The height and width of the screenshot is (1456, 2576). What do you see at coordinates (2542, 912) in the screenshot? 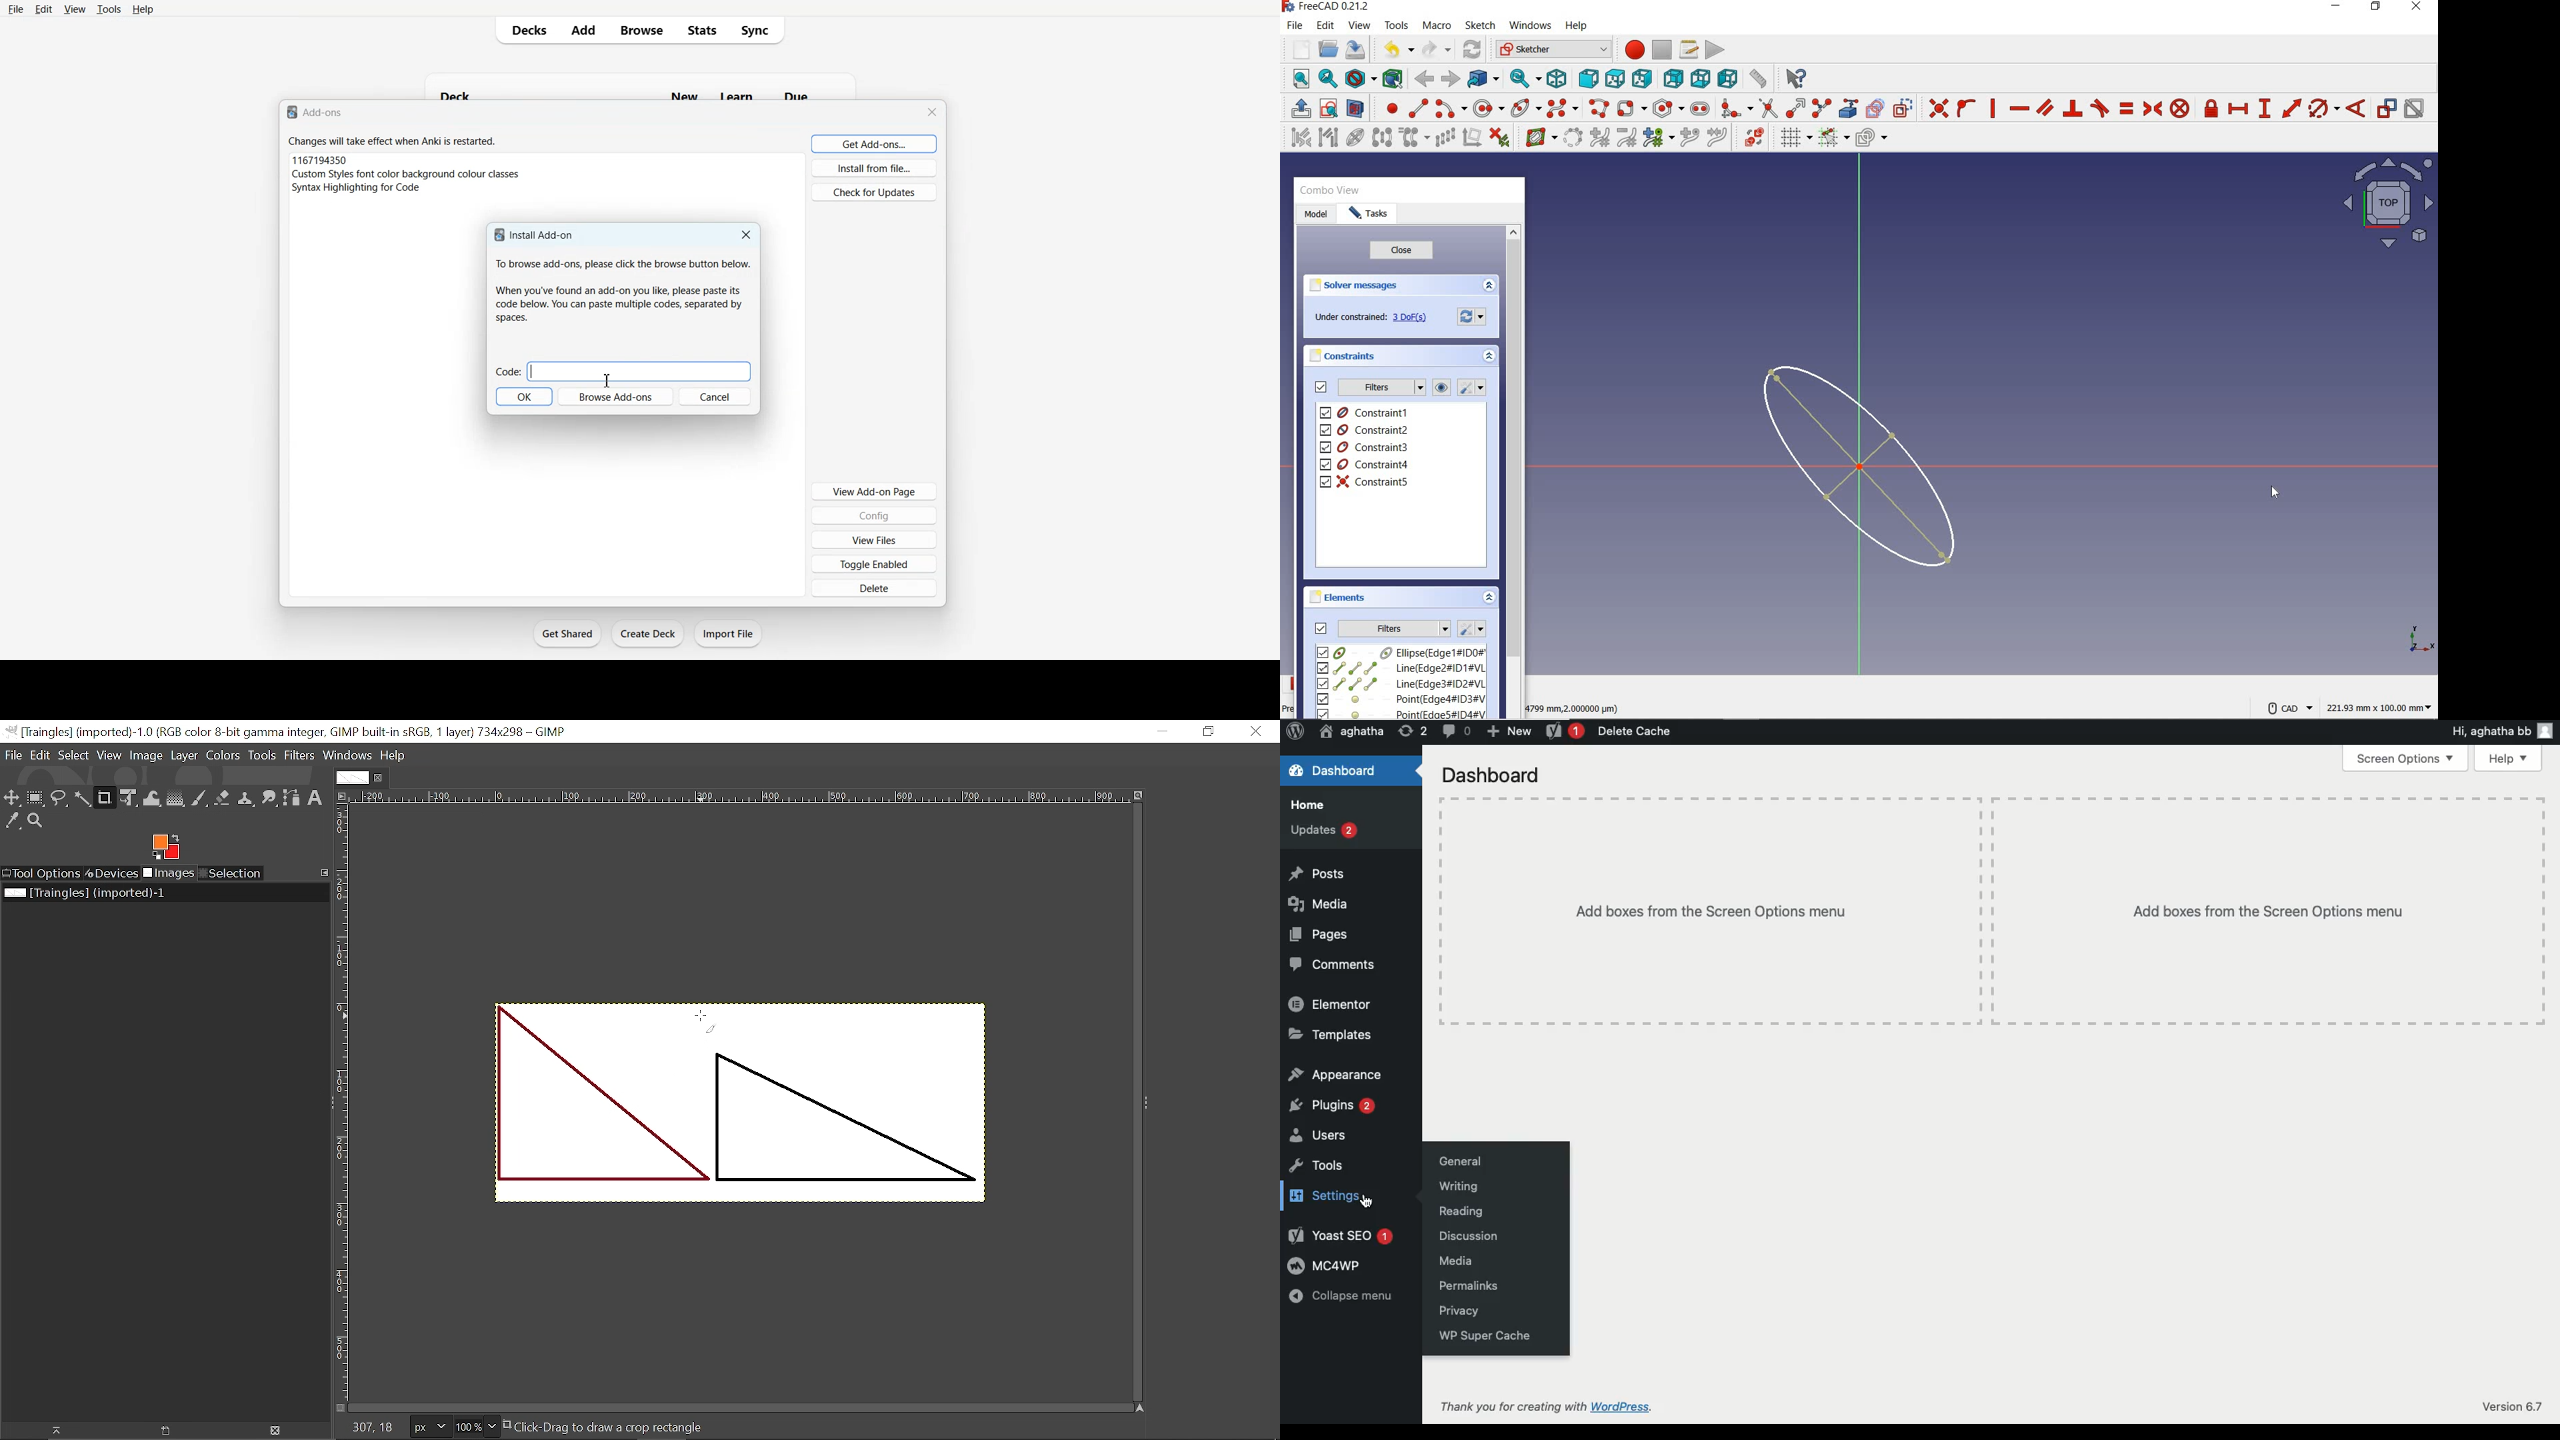
I see `Table line` at bounding box center [2542, 912].